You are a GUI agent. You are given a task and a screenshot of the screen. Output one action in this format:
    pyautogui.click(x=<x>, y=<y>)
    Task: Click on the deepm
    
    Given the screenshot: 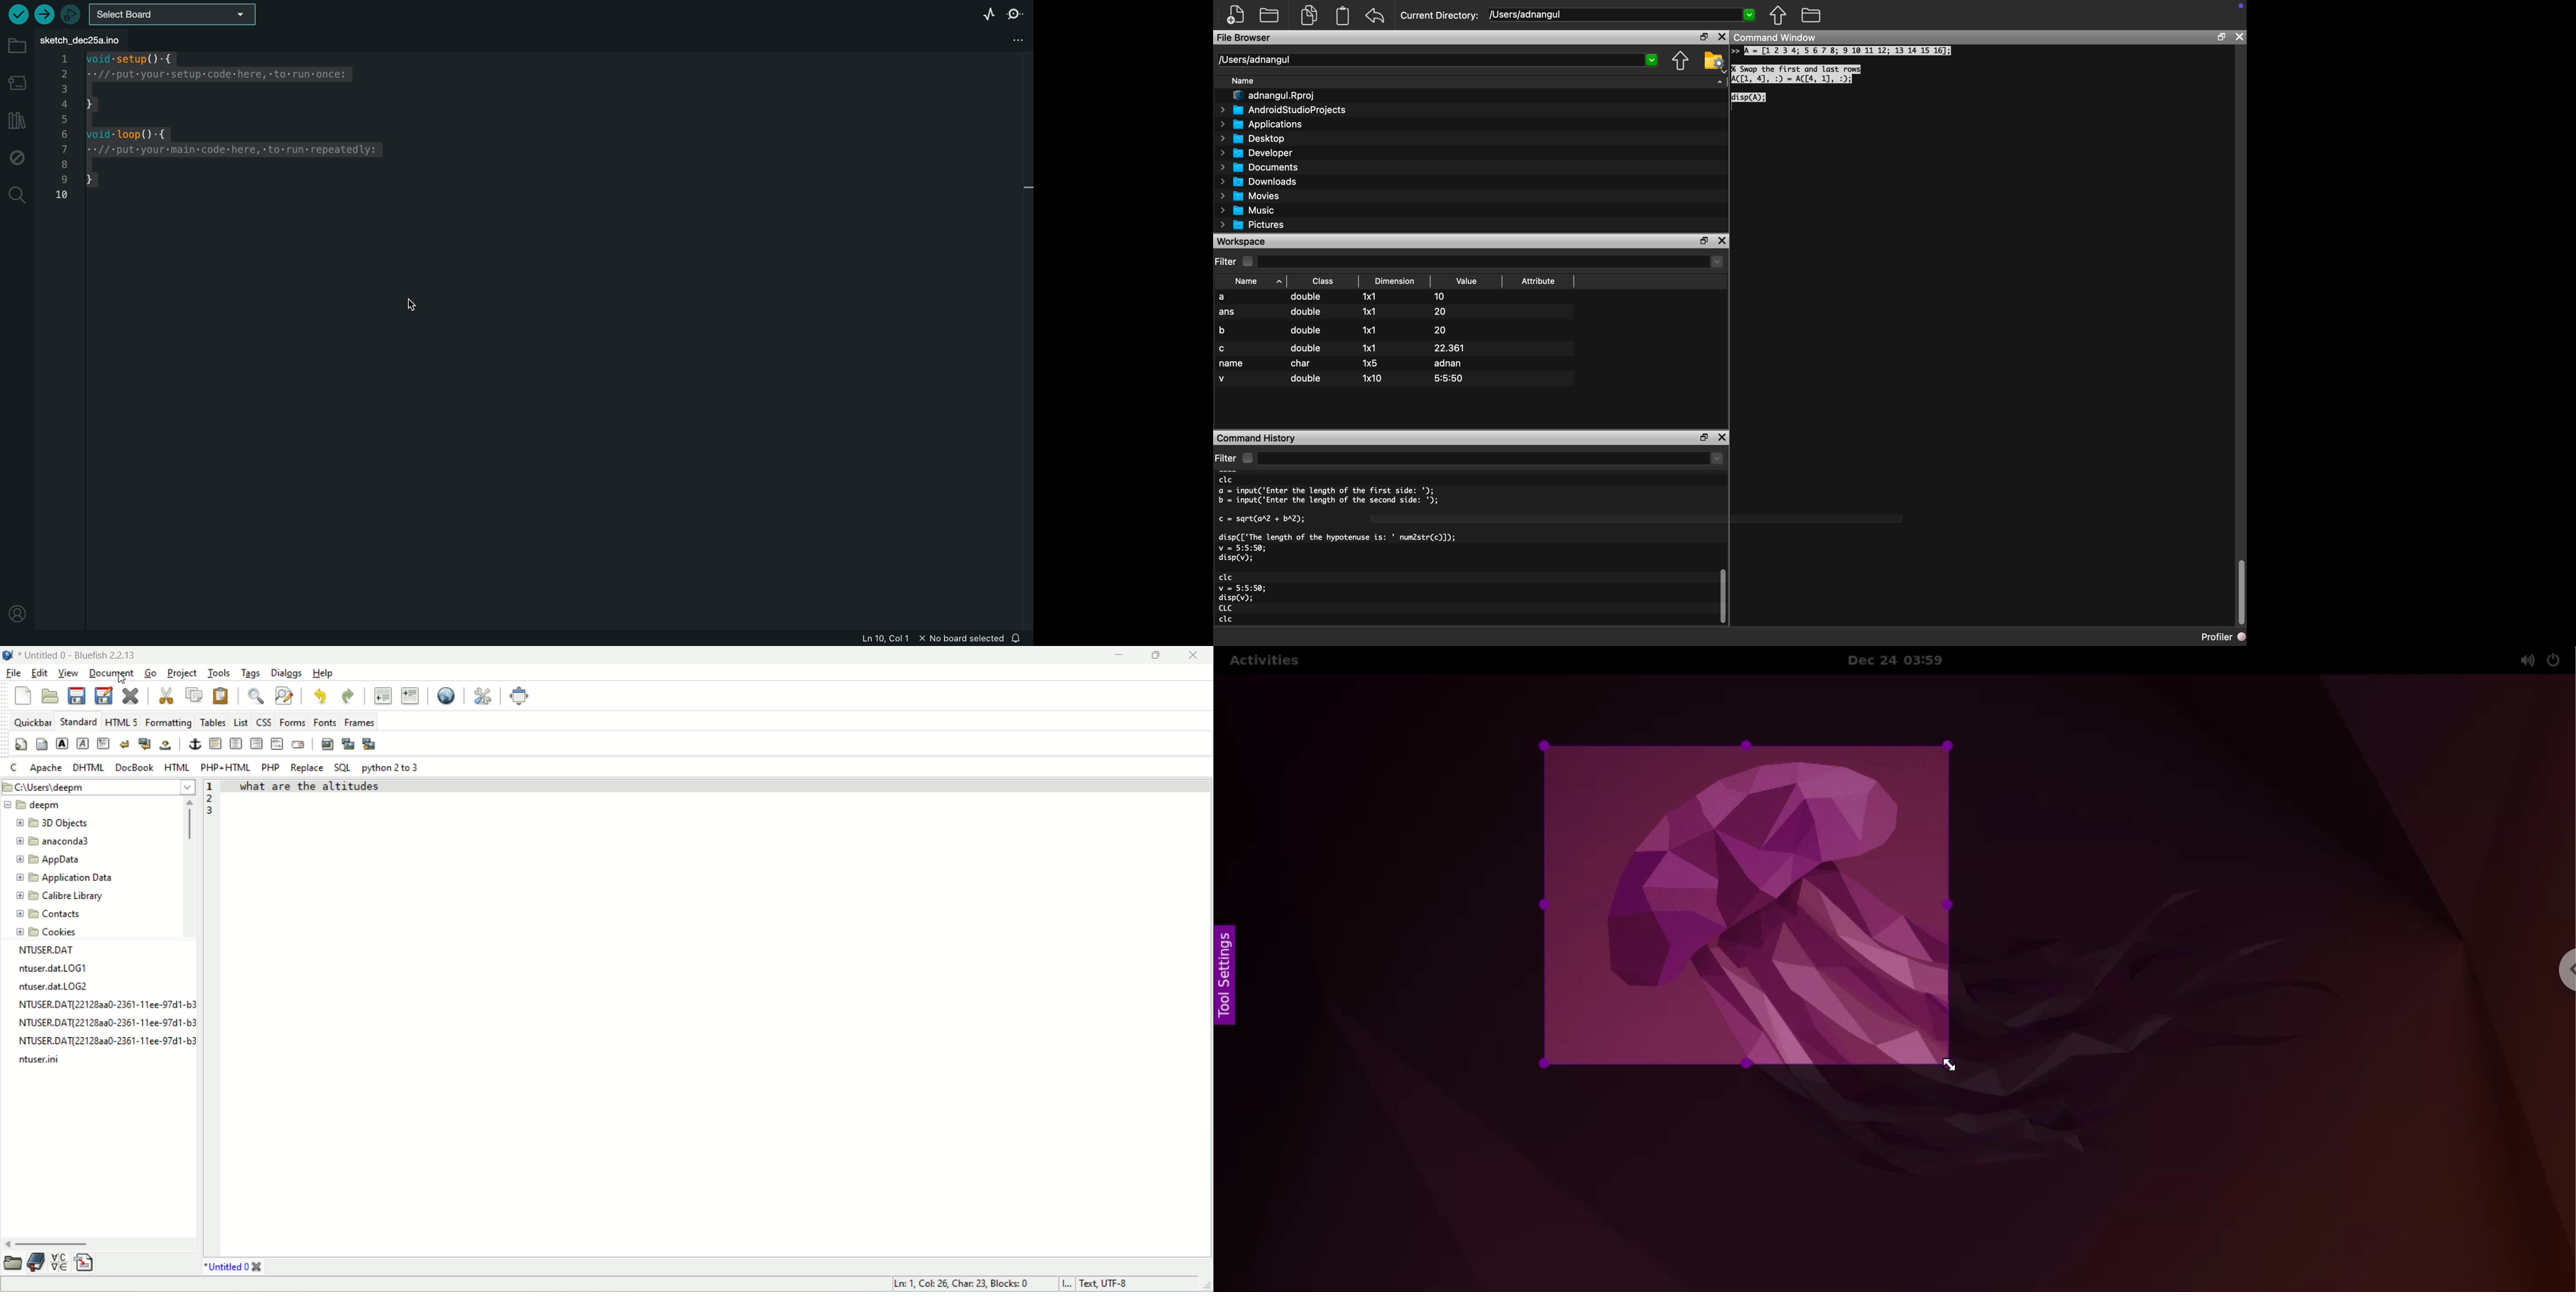 What is the action you would take?
    pyautogui.click(x=71, y=803)
    